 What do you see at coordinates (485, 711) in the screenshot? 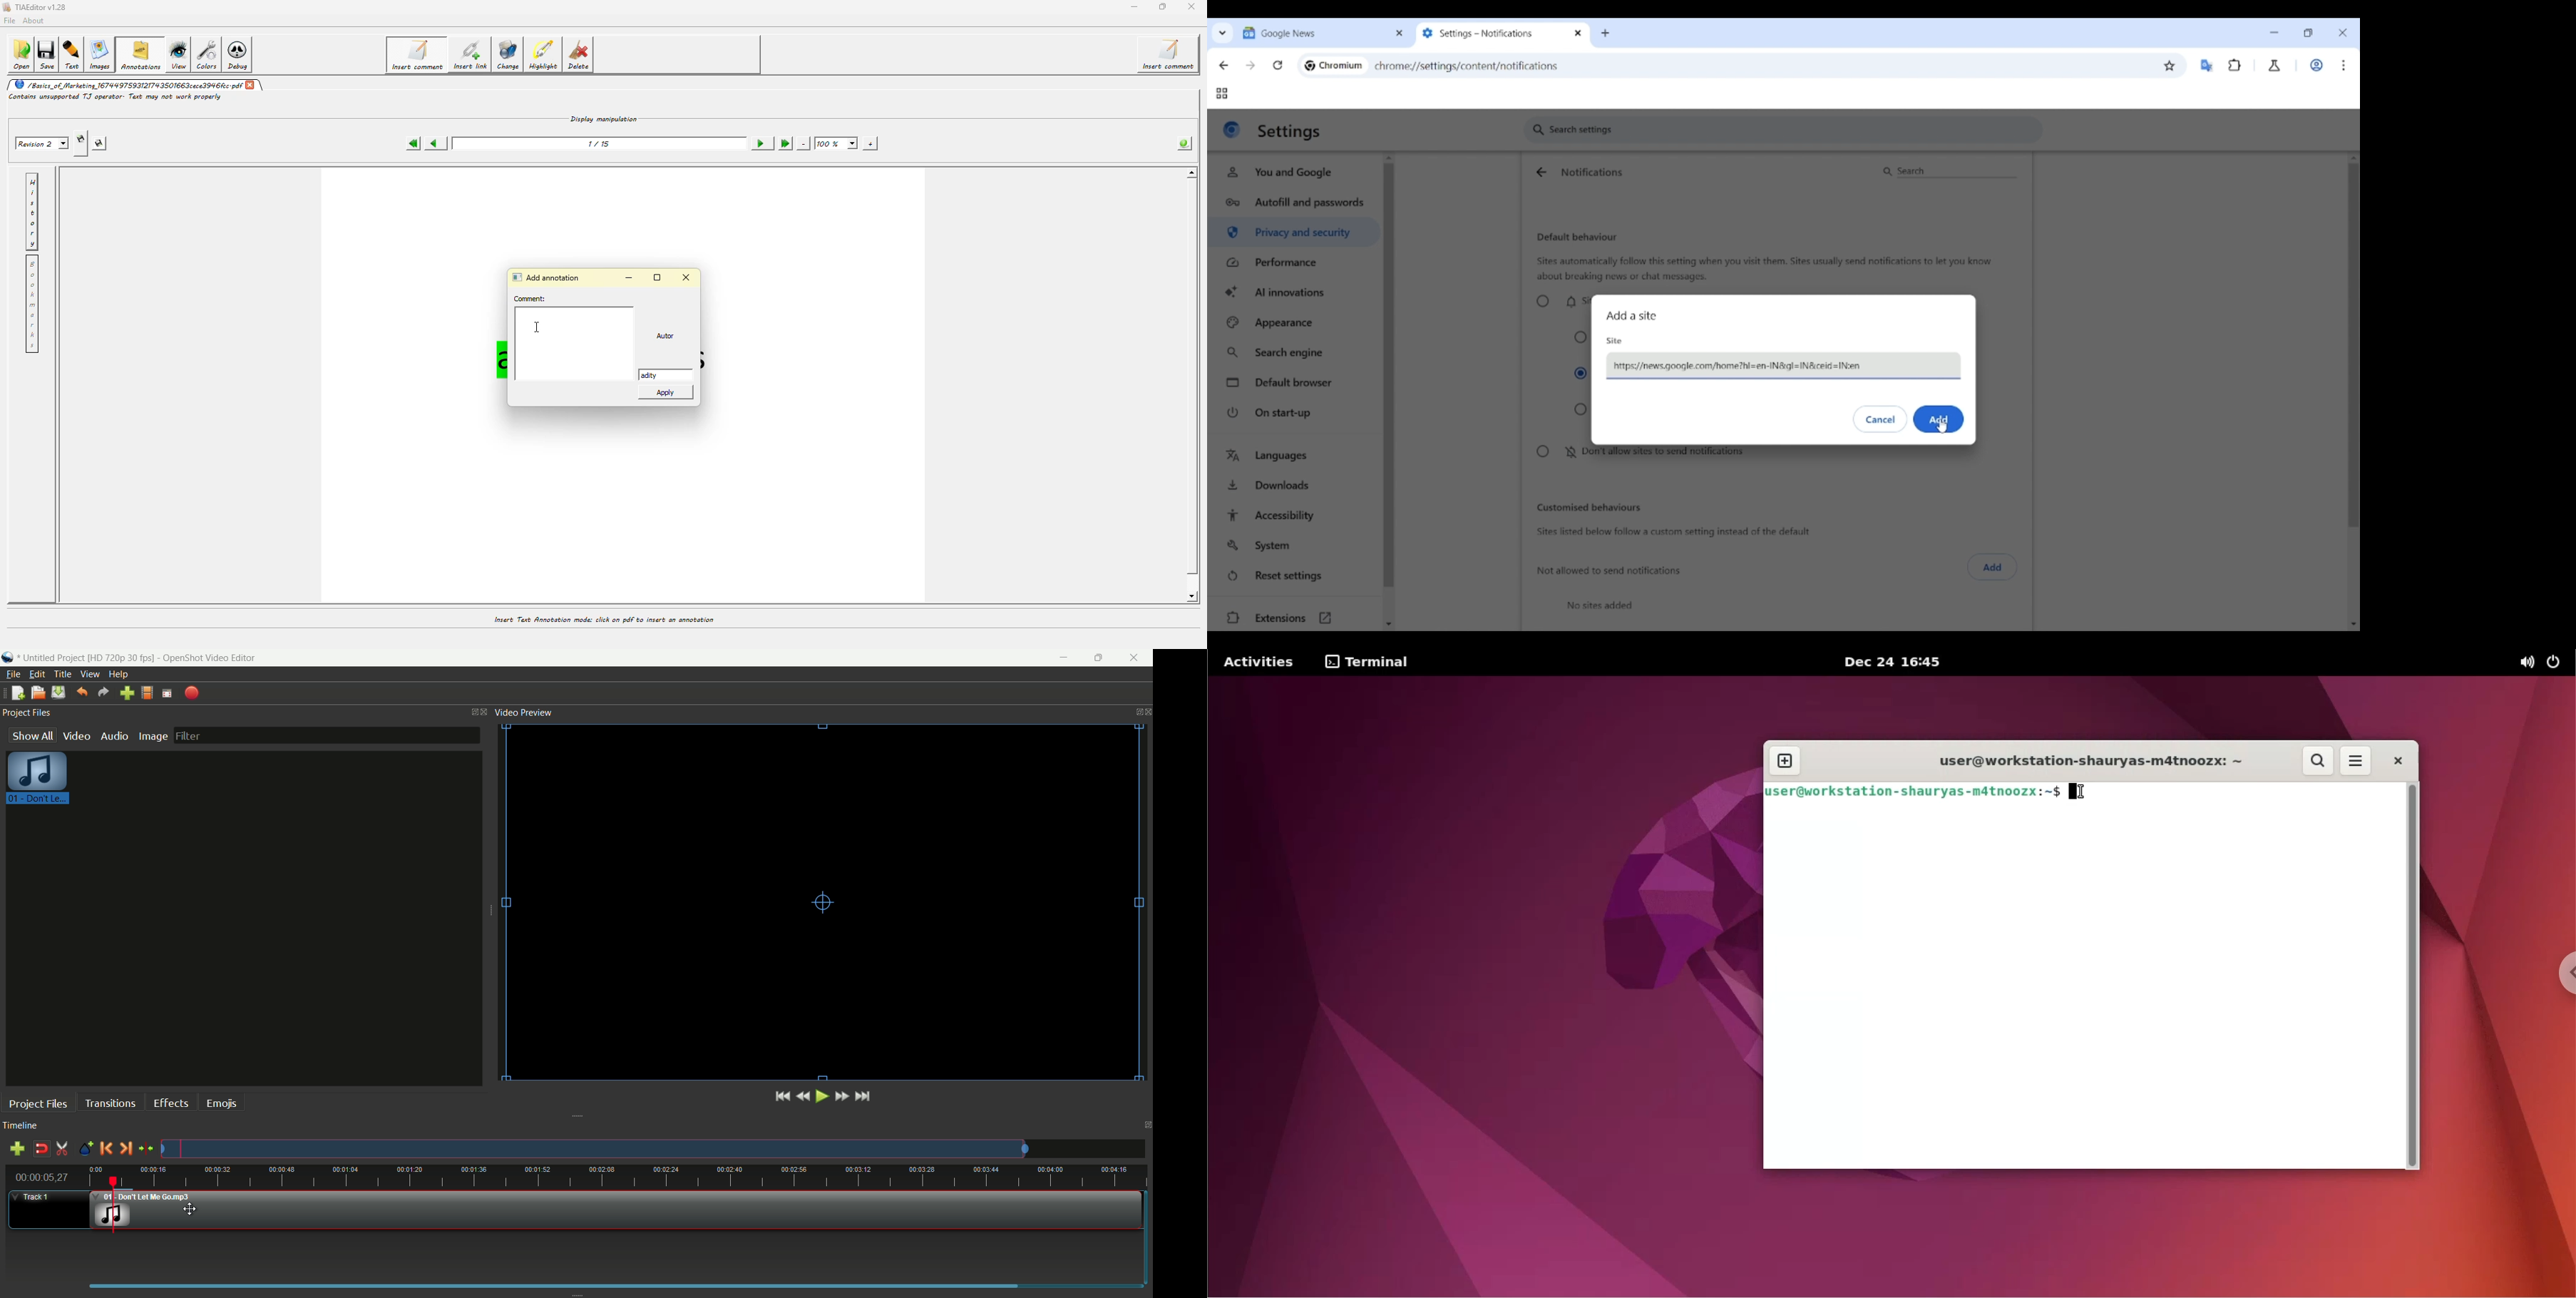
I see `close project files` at bounding box center [485, 711].